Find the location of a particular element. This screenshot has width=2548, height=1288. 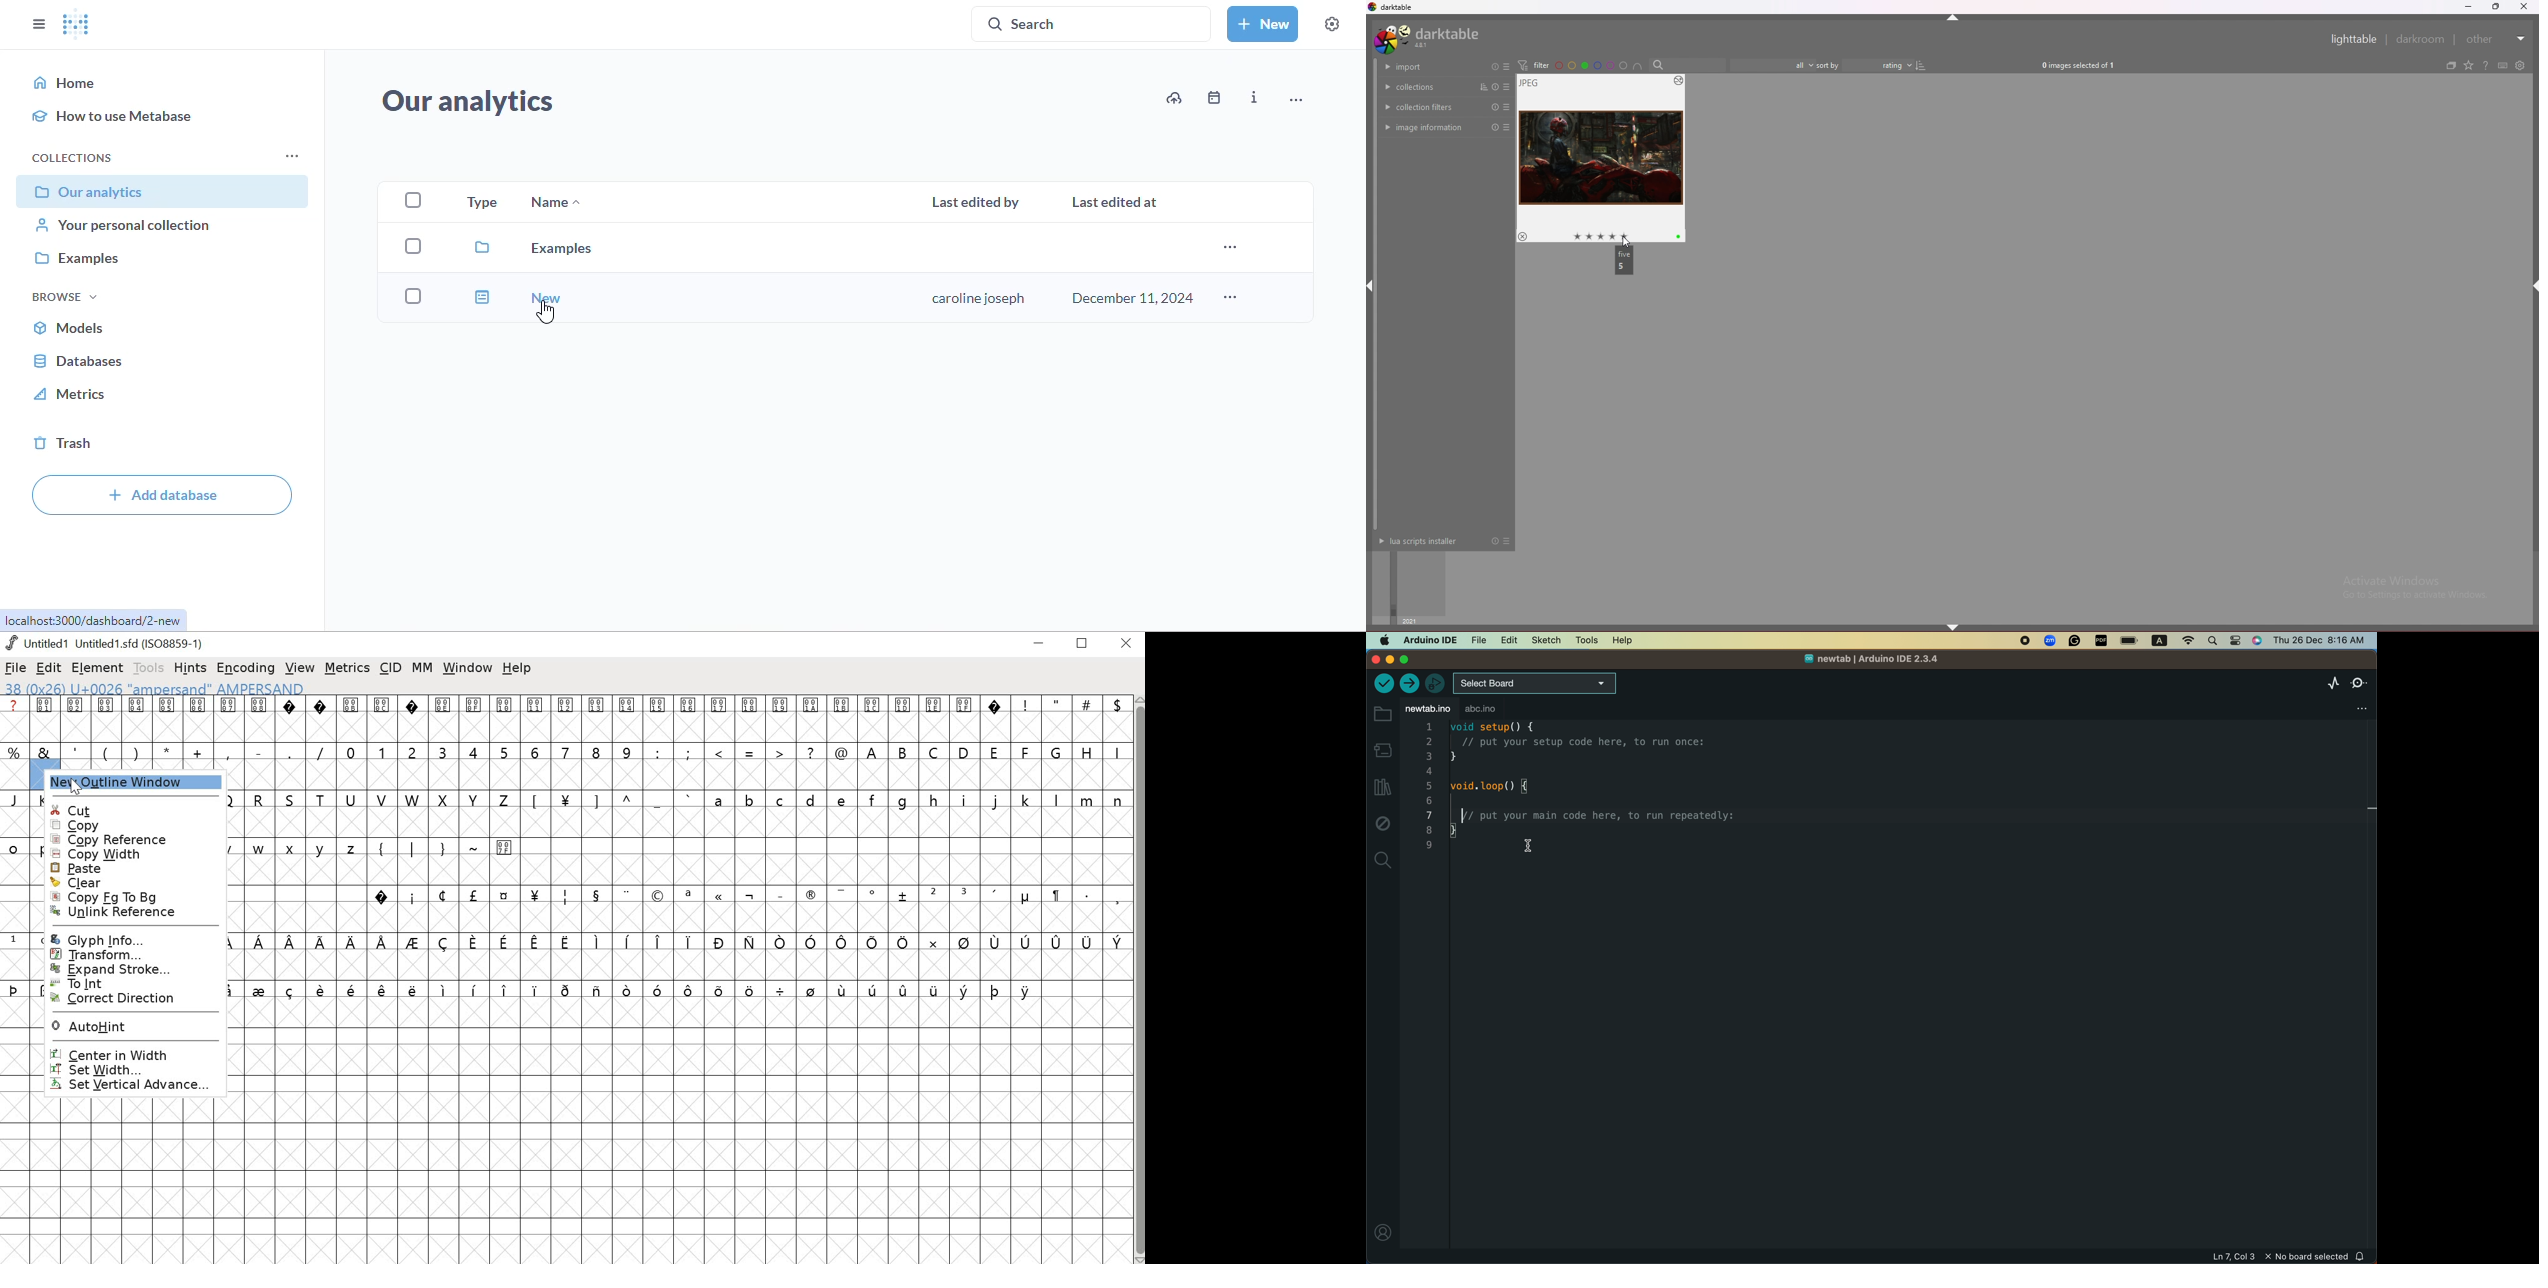

¥ is located at coordinates (565, 800).